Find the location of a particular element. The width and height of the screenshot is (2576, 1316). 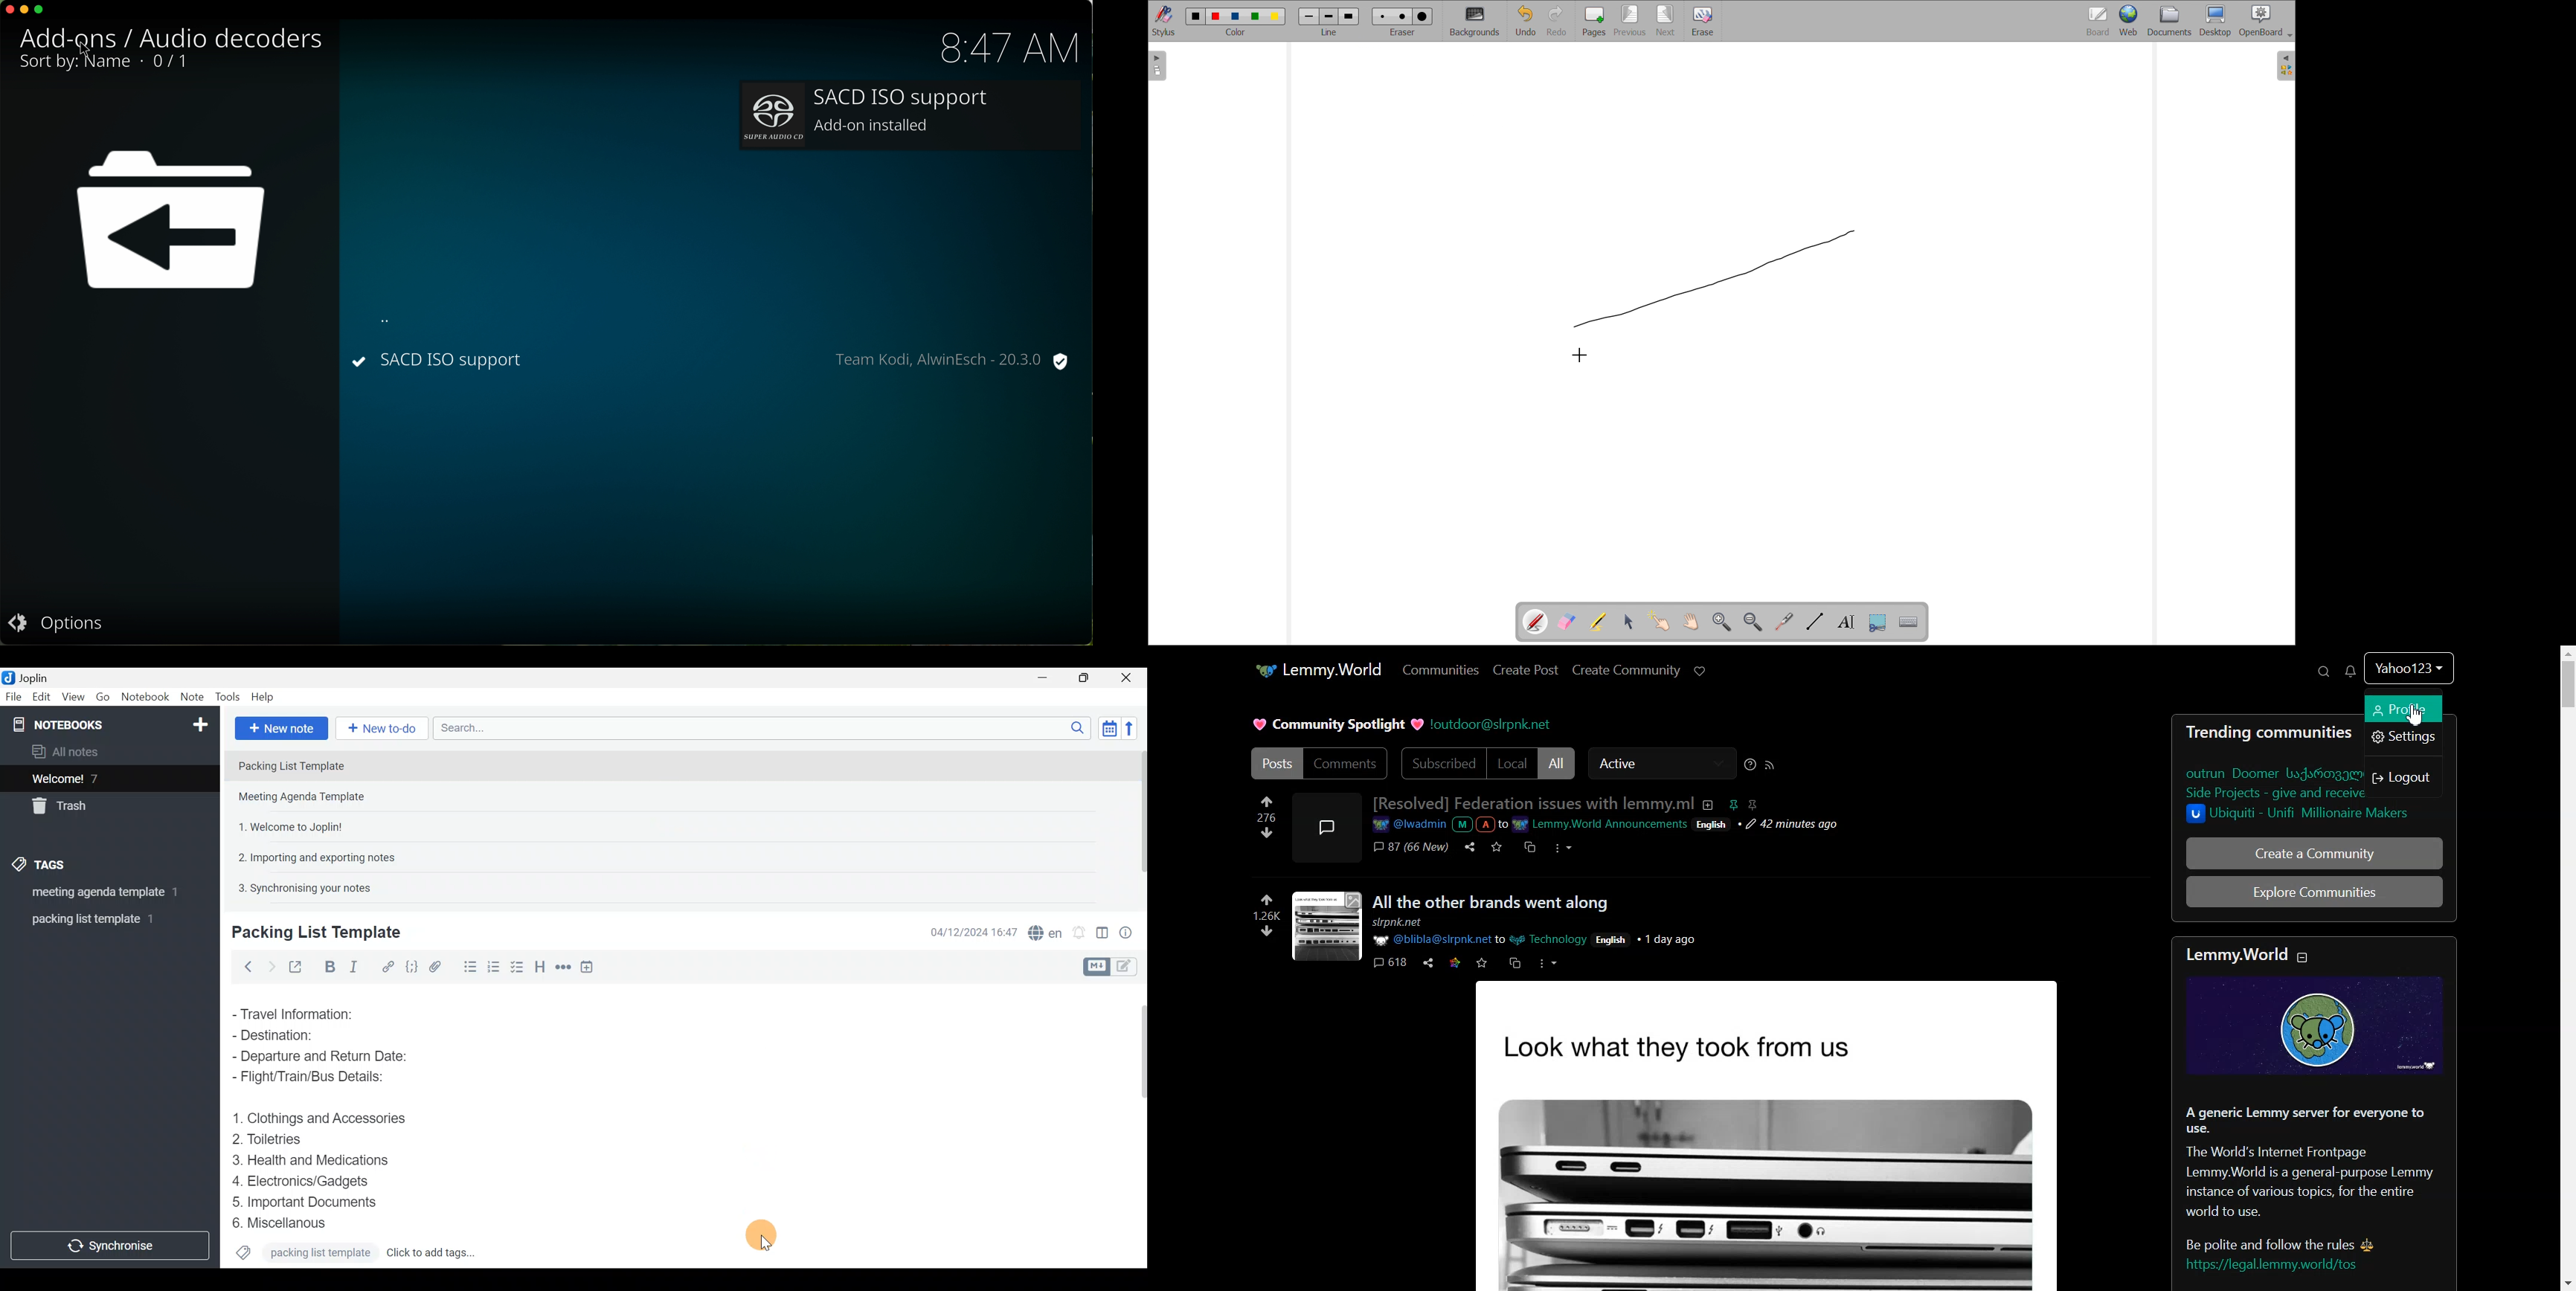

audio decoders is located at coordinates (177, 37).